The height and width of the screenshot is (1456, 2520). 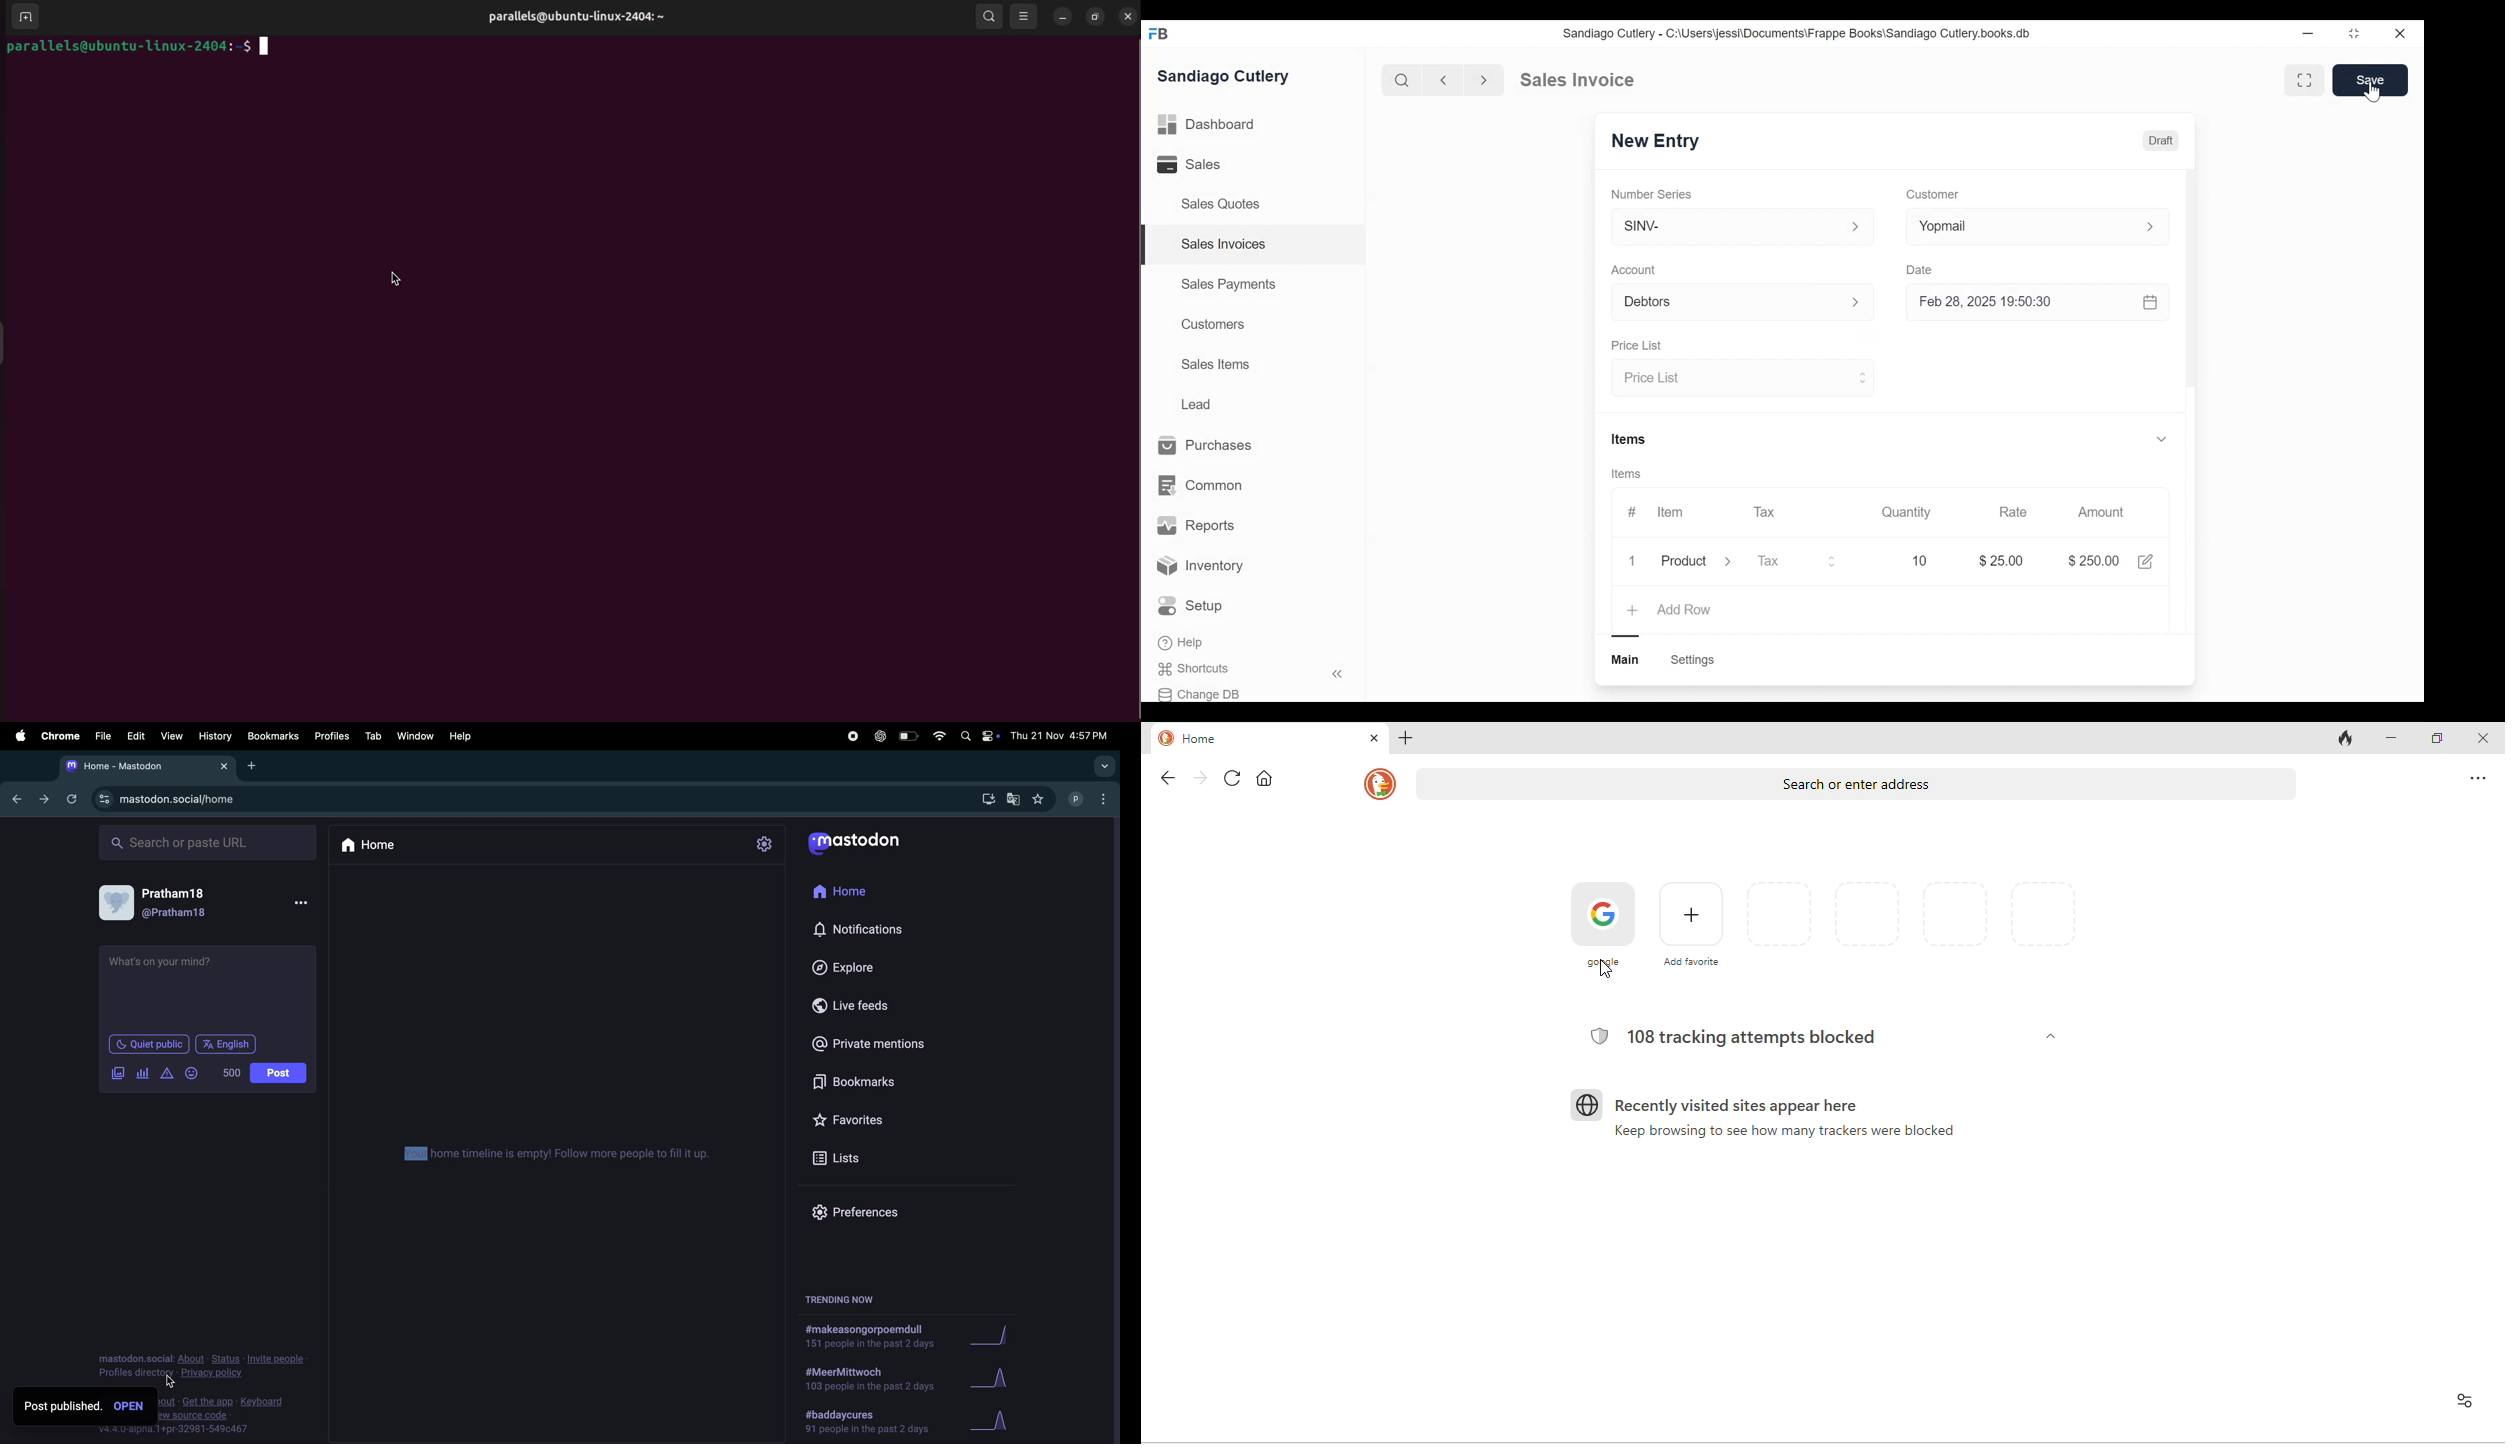 I want to click on profiles, so click(x=330, y=736).